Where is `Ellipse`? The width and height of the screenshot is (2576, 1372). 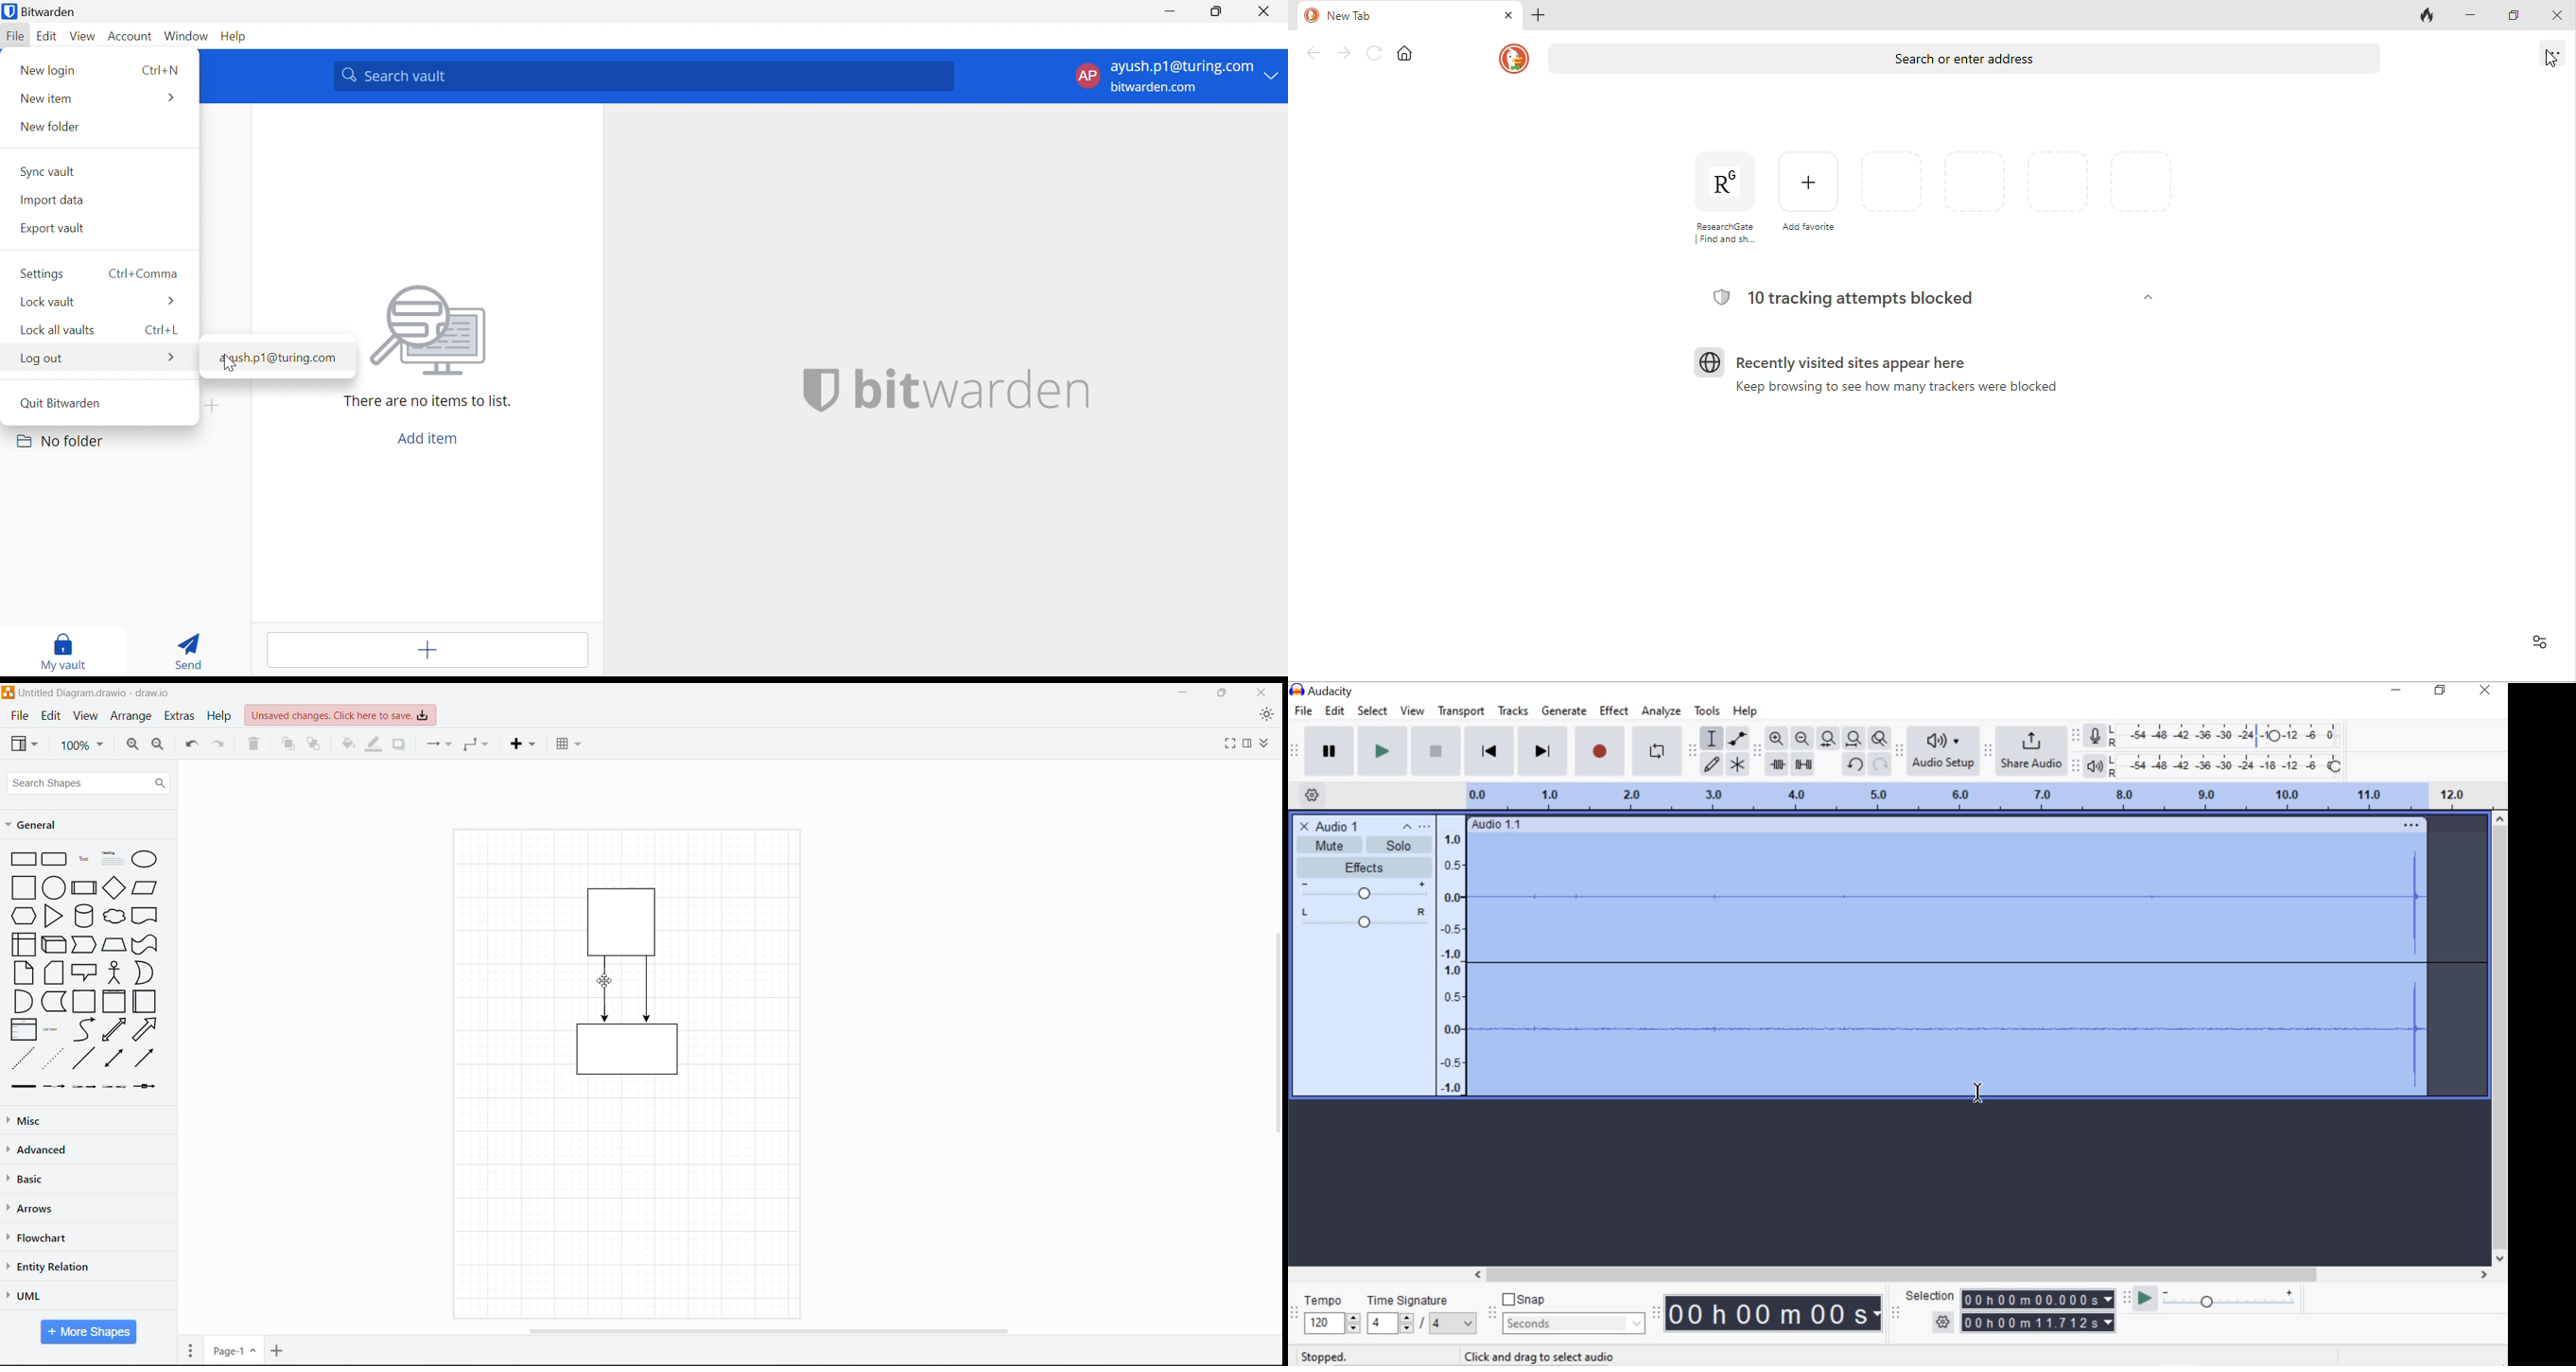
Ellipse is located at coordinates (144, 859).